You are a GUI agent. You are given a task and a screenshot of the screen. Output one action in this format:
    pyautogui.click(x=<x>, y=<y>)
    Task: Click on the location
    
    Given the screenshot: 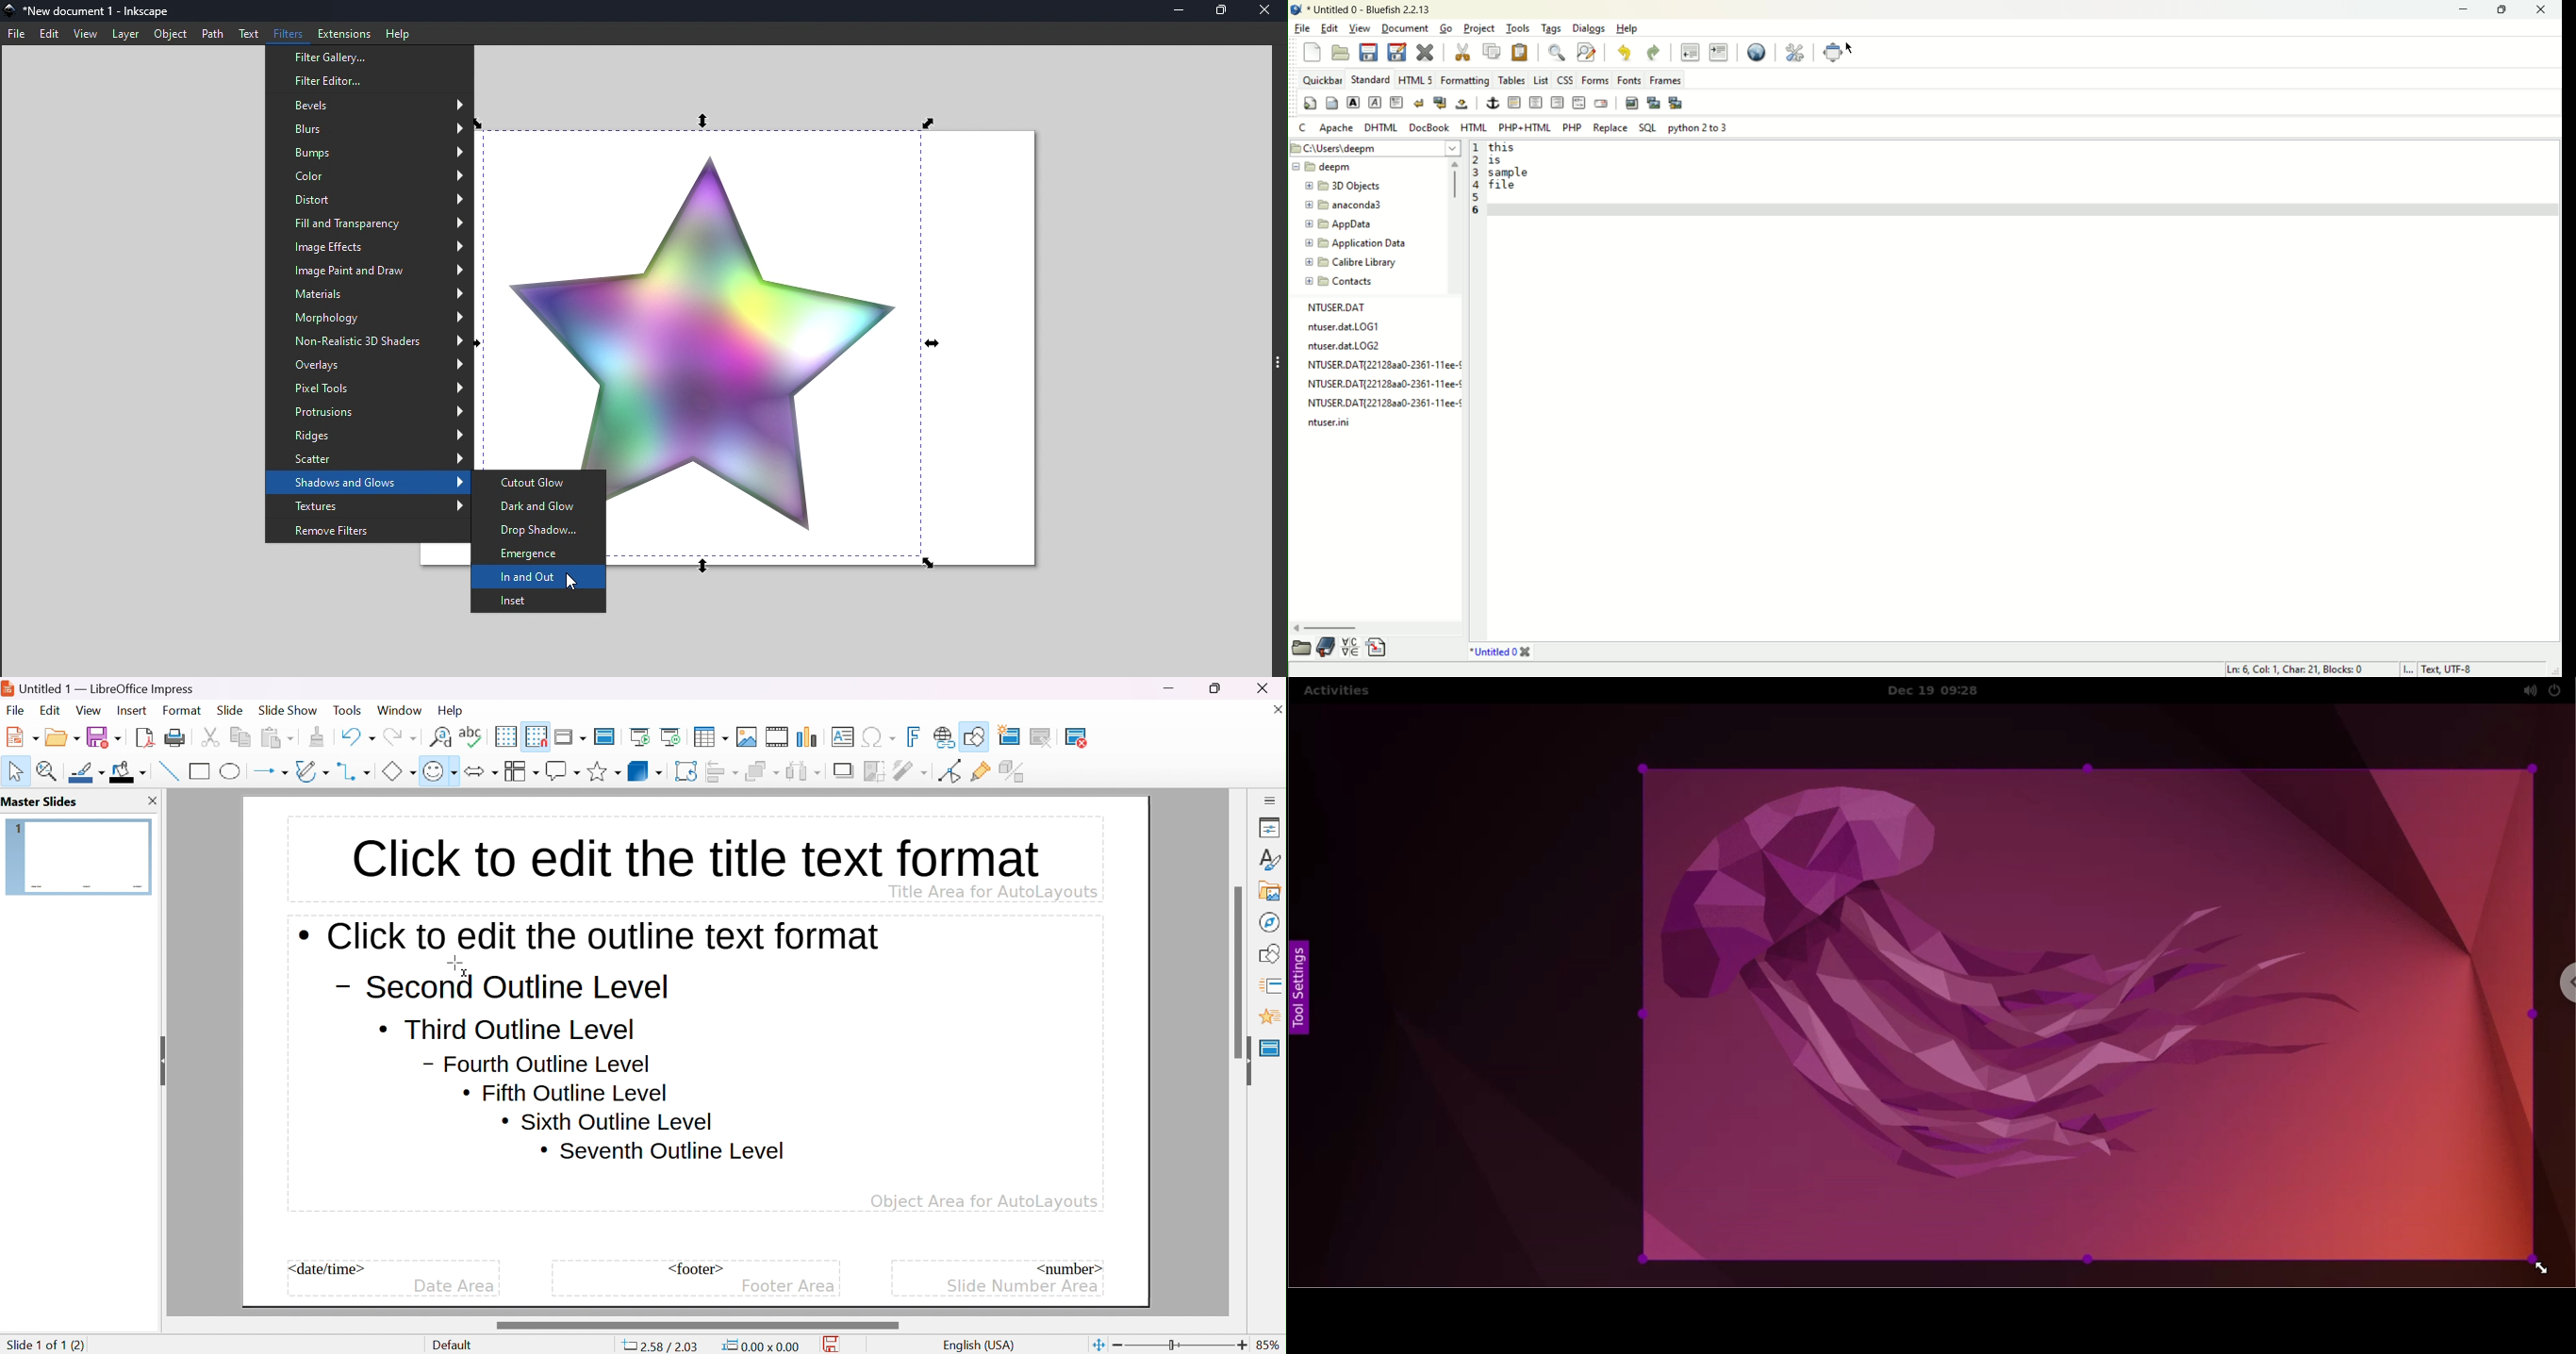 What is the action you would take?
    pyautogui.click(x=1375, y=148)
    